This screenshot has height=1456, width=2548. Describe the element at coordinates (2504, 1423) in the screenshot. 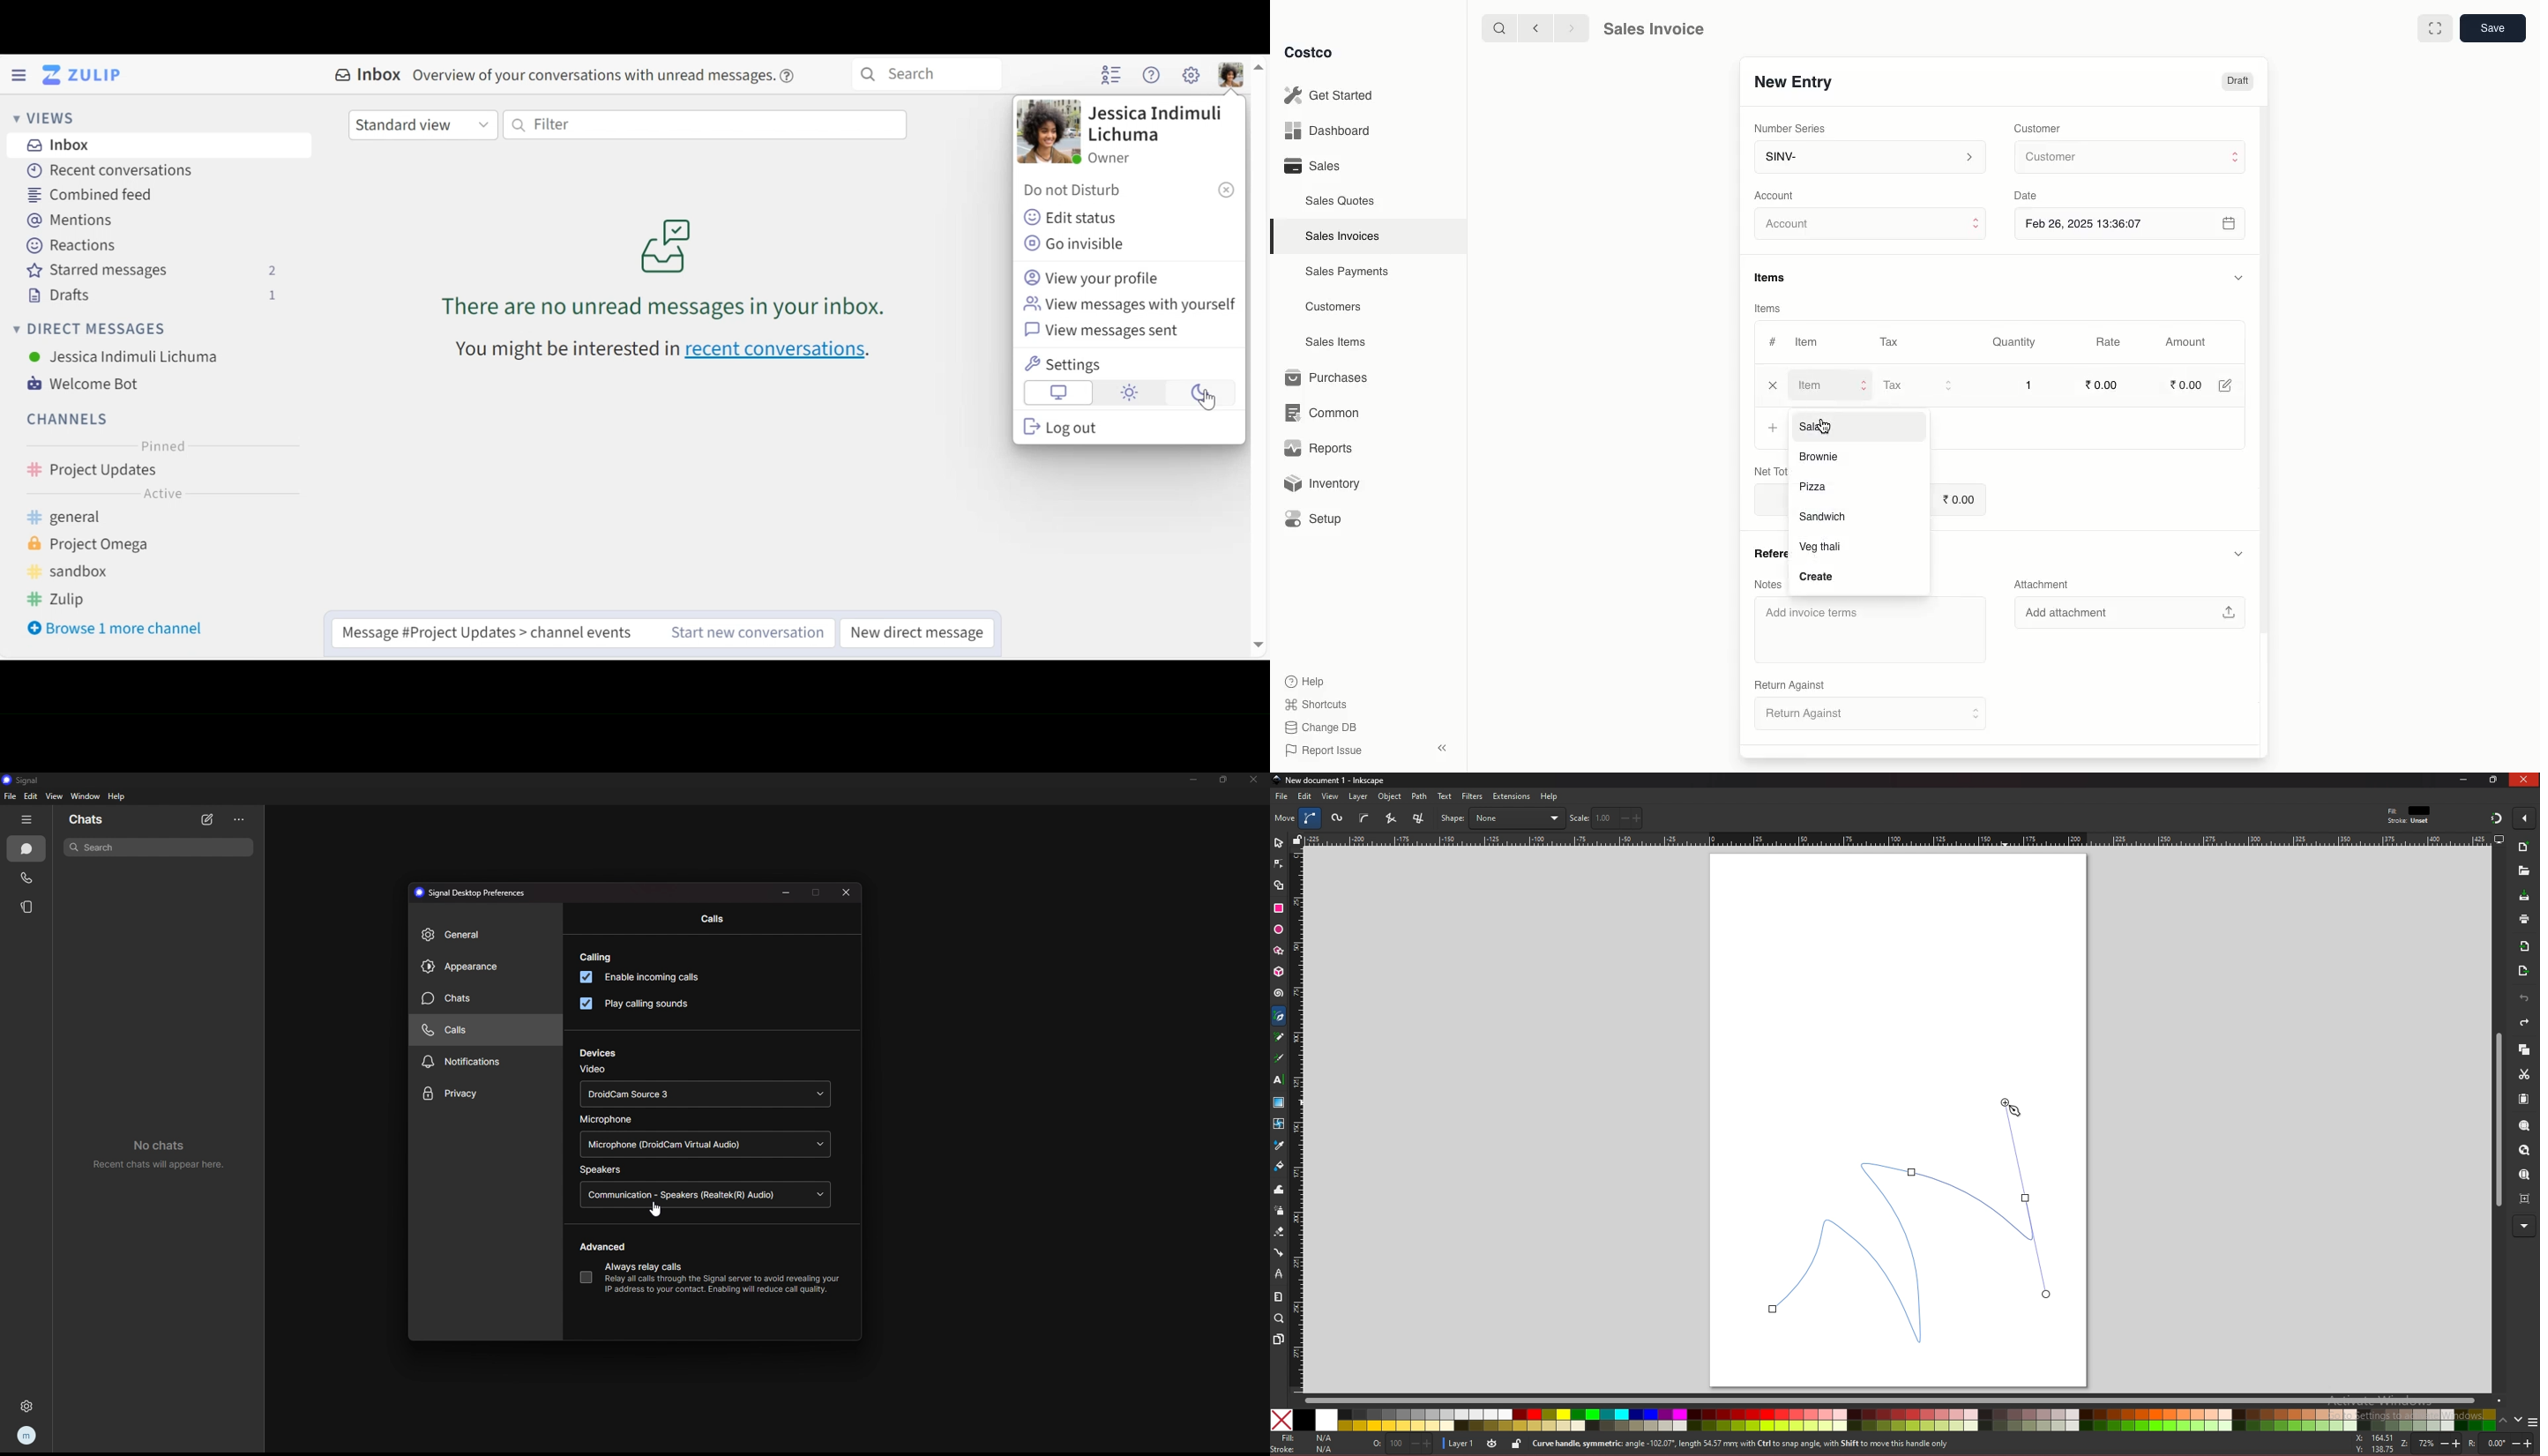

I see `up` at that location.